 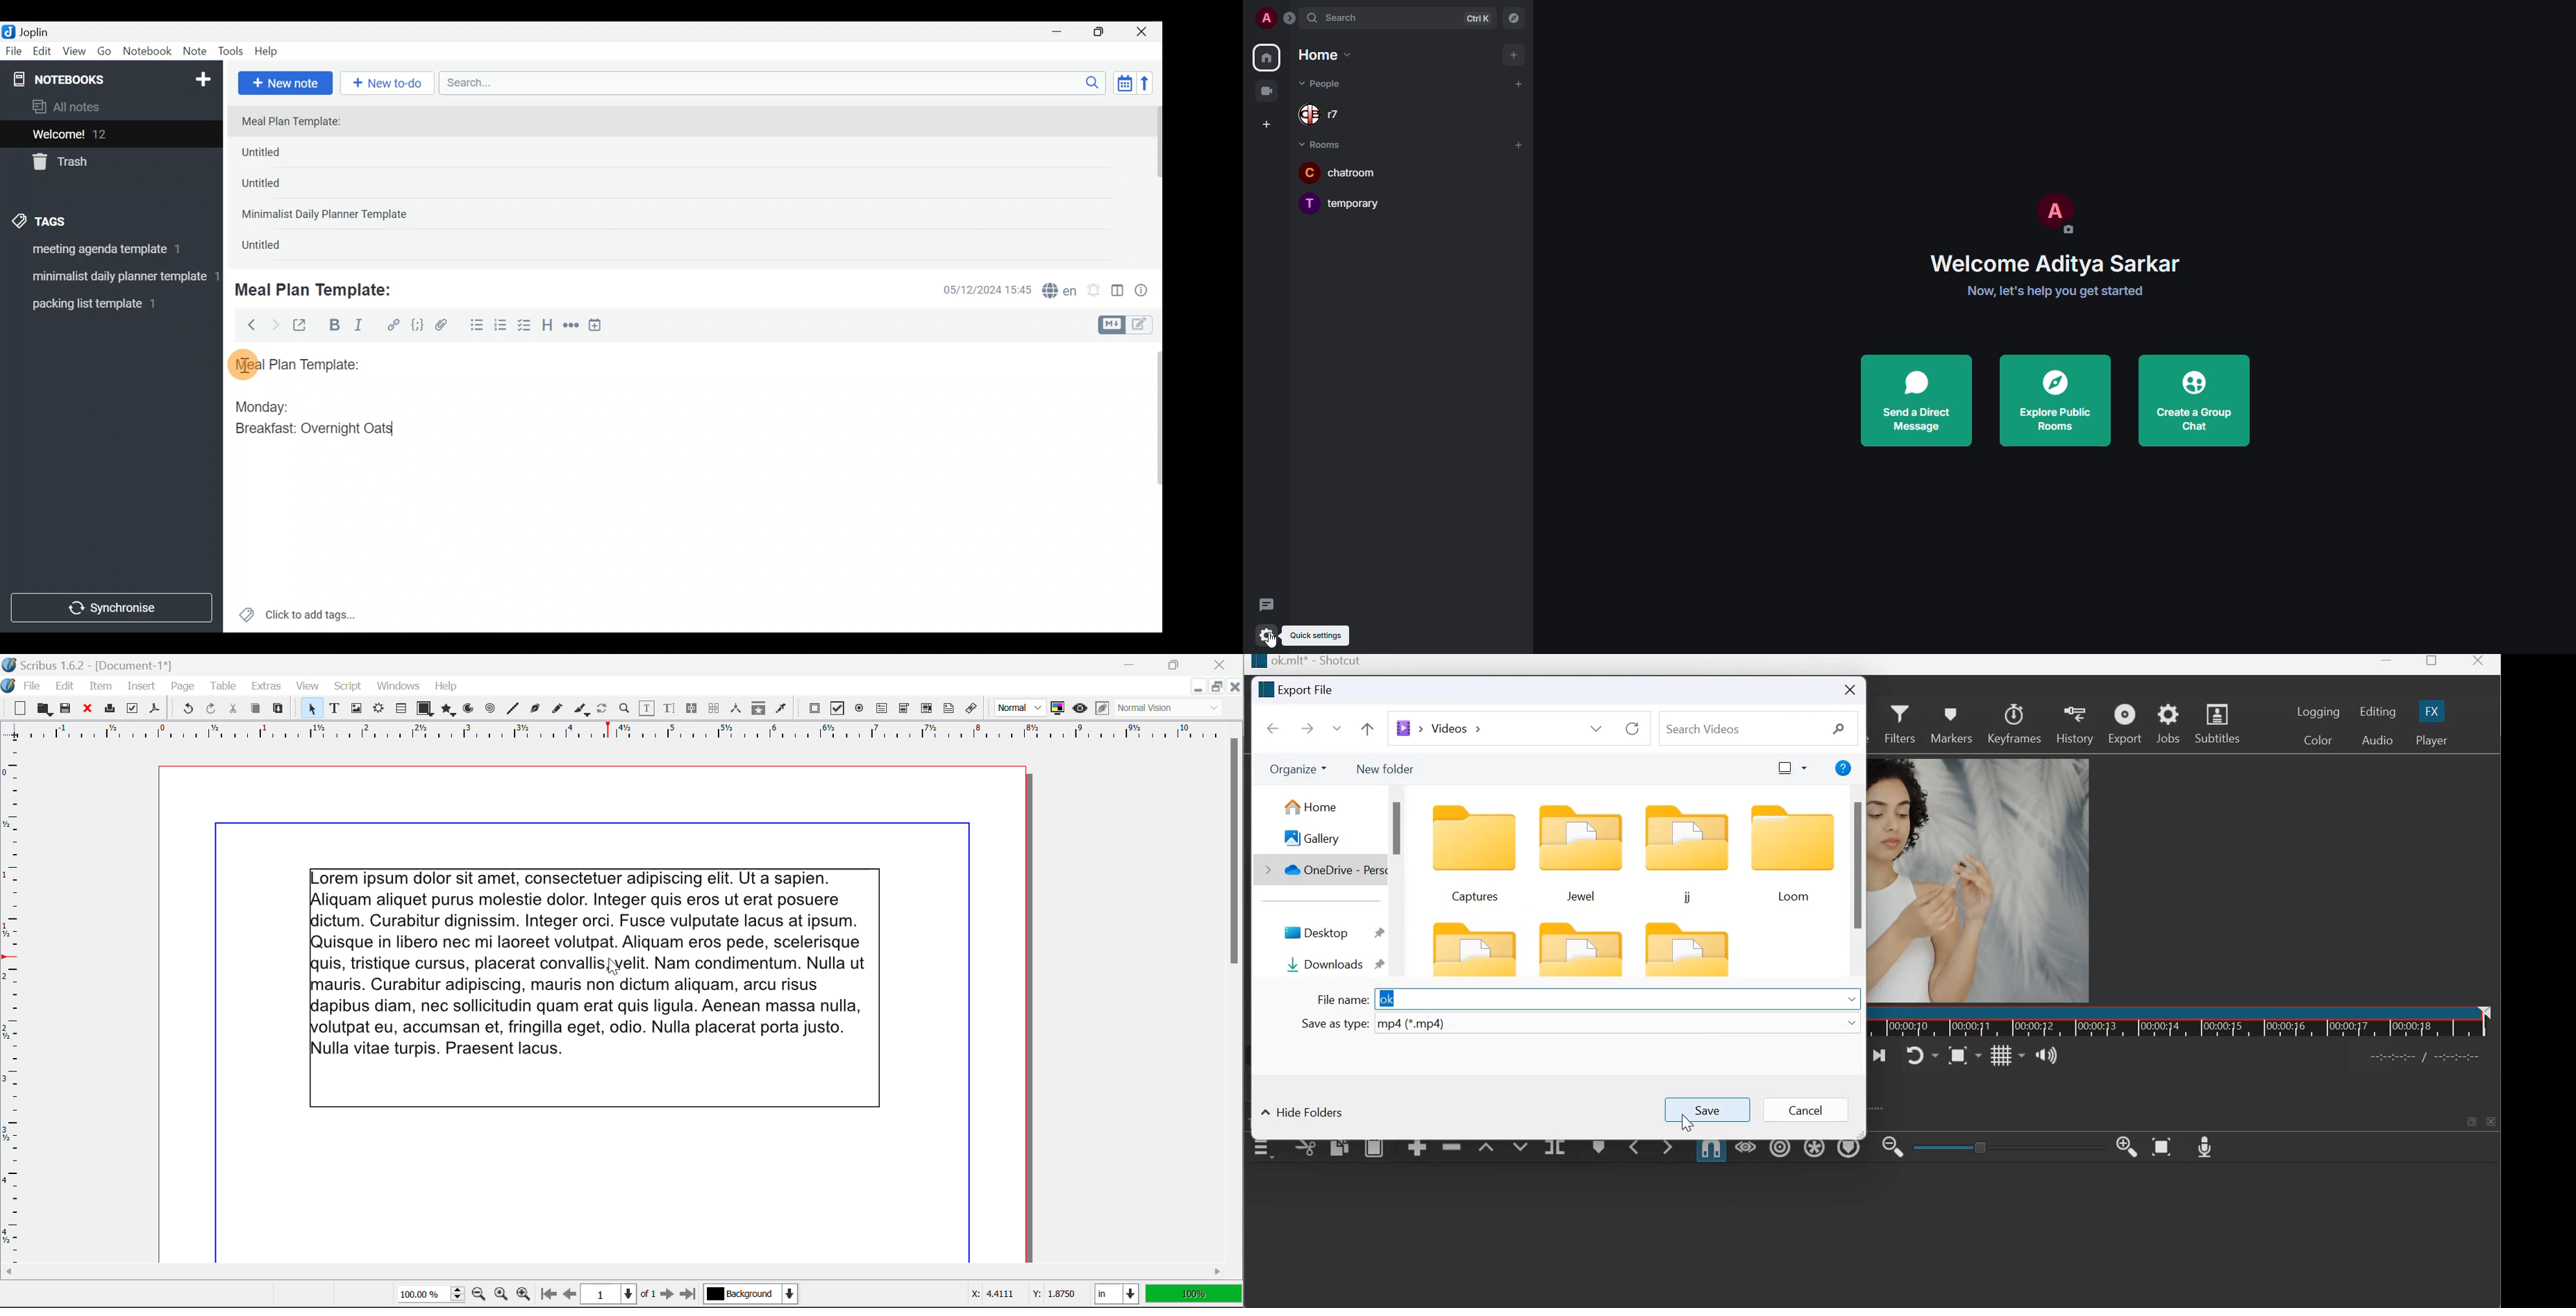 I want to click on Minimize, so click(x=2387, y=664).